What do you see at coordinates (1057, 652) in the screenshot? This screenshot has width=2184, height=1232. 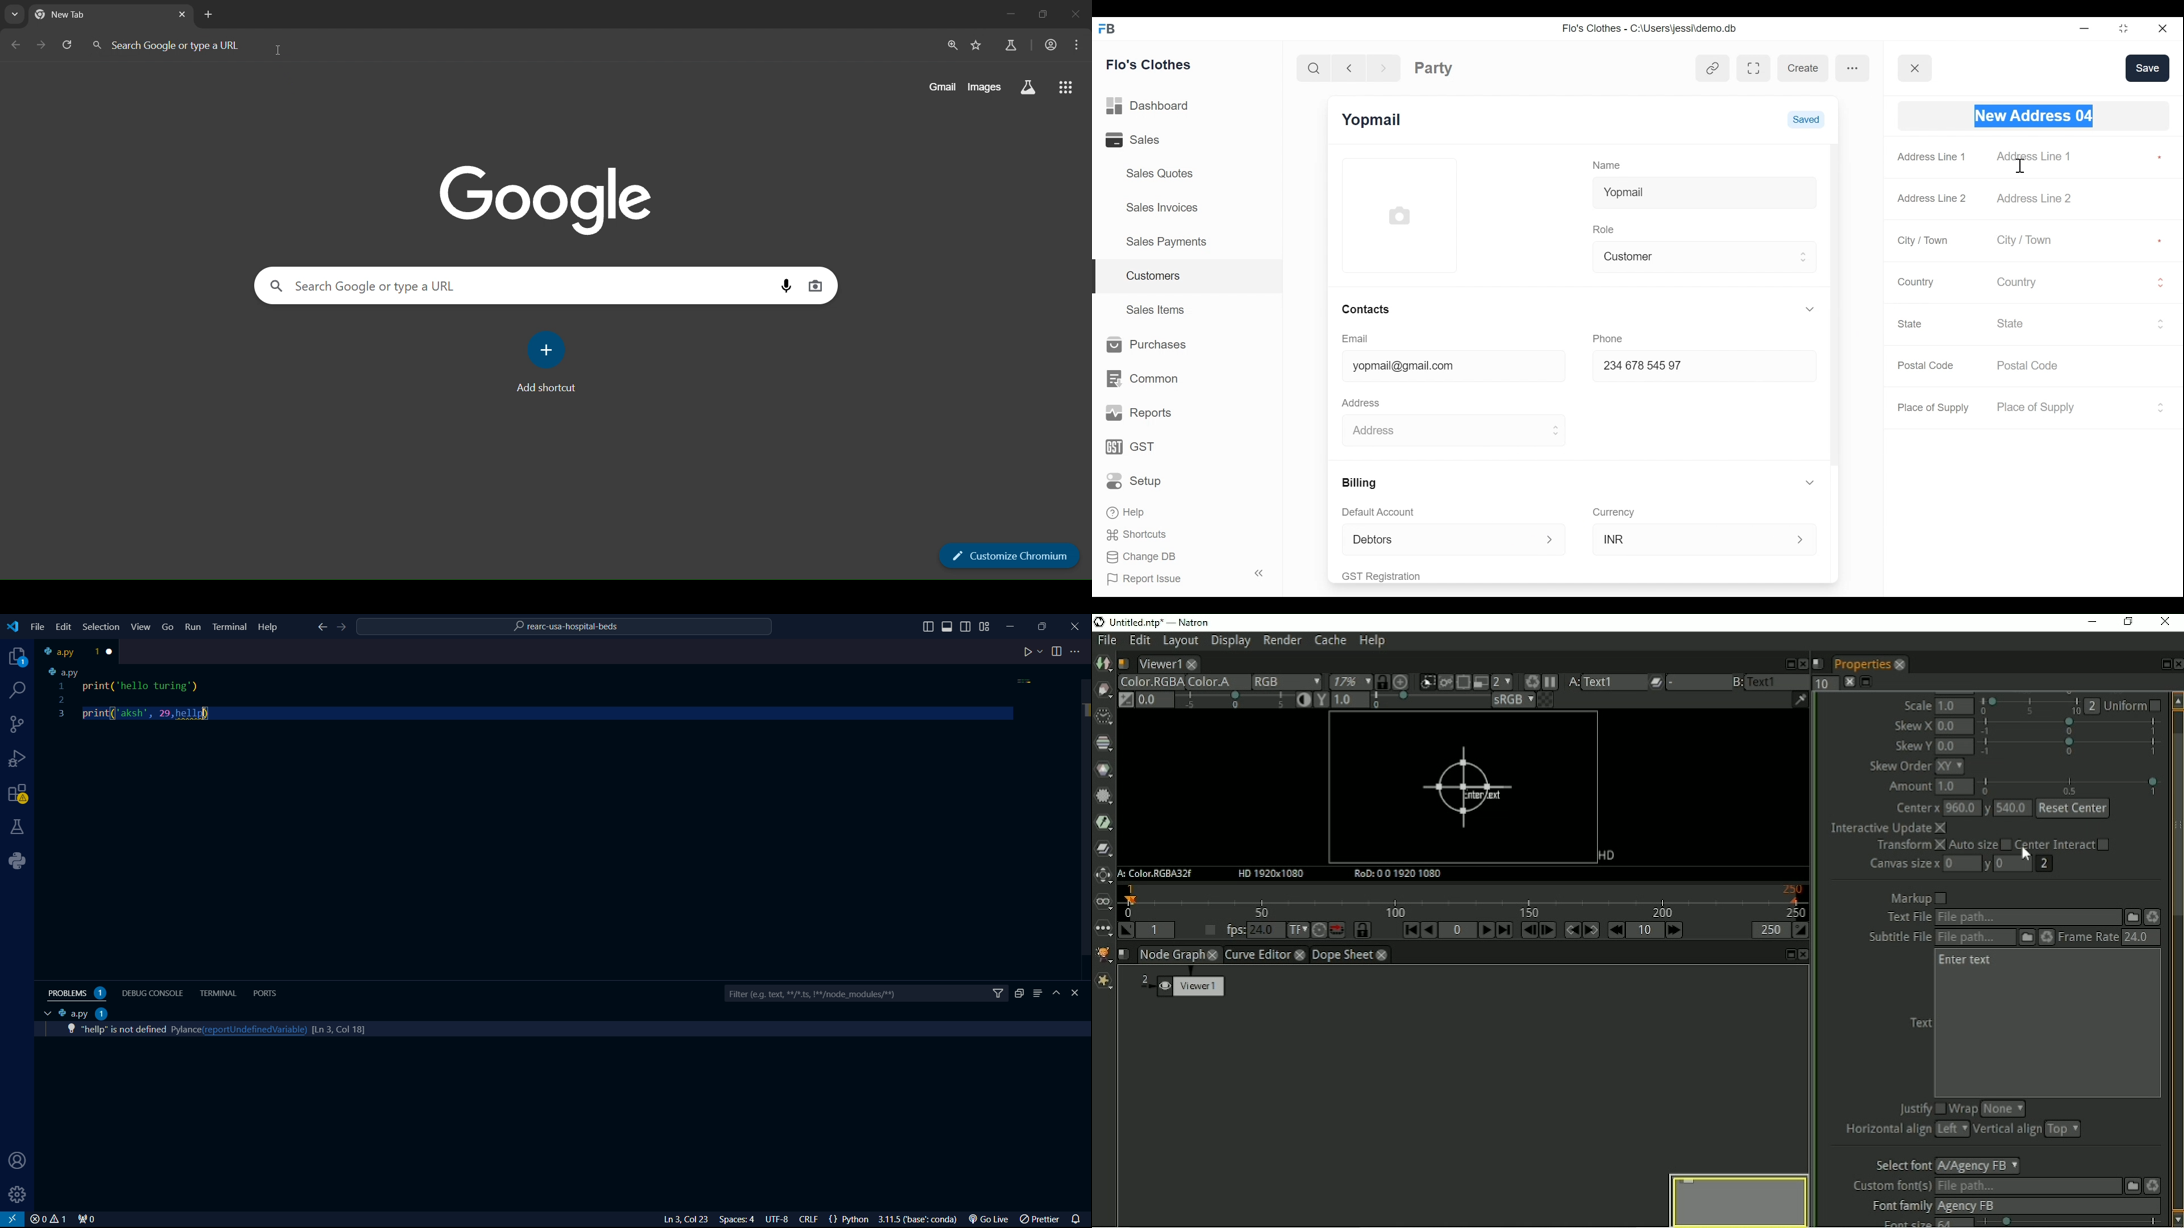 I see `toggle` at bounding box center [1057, 652].